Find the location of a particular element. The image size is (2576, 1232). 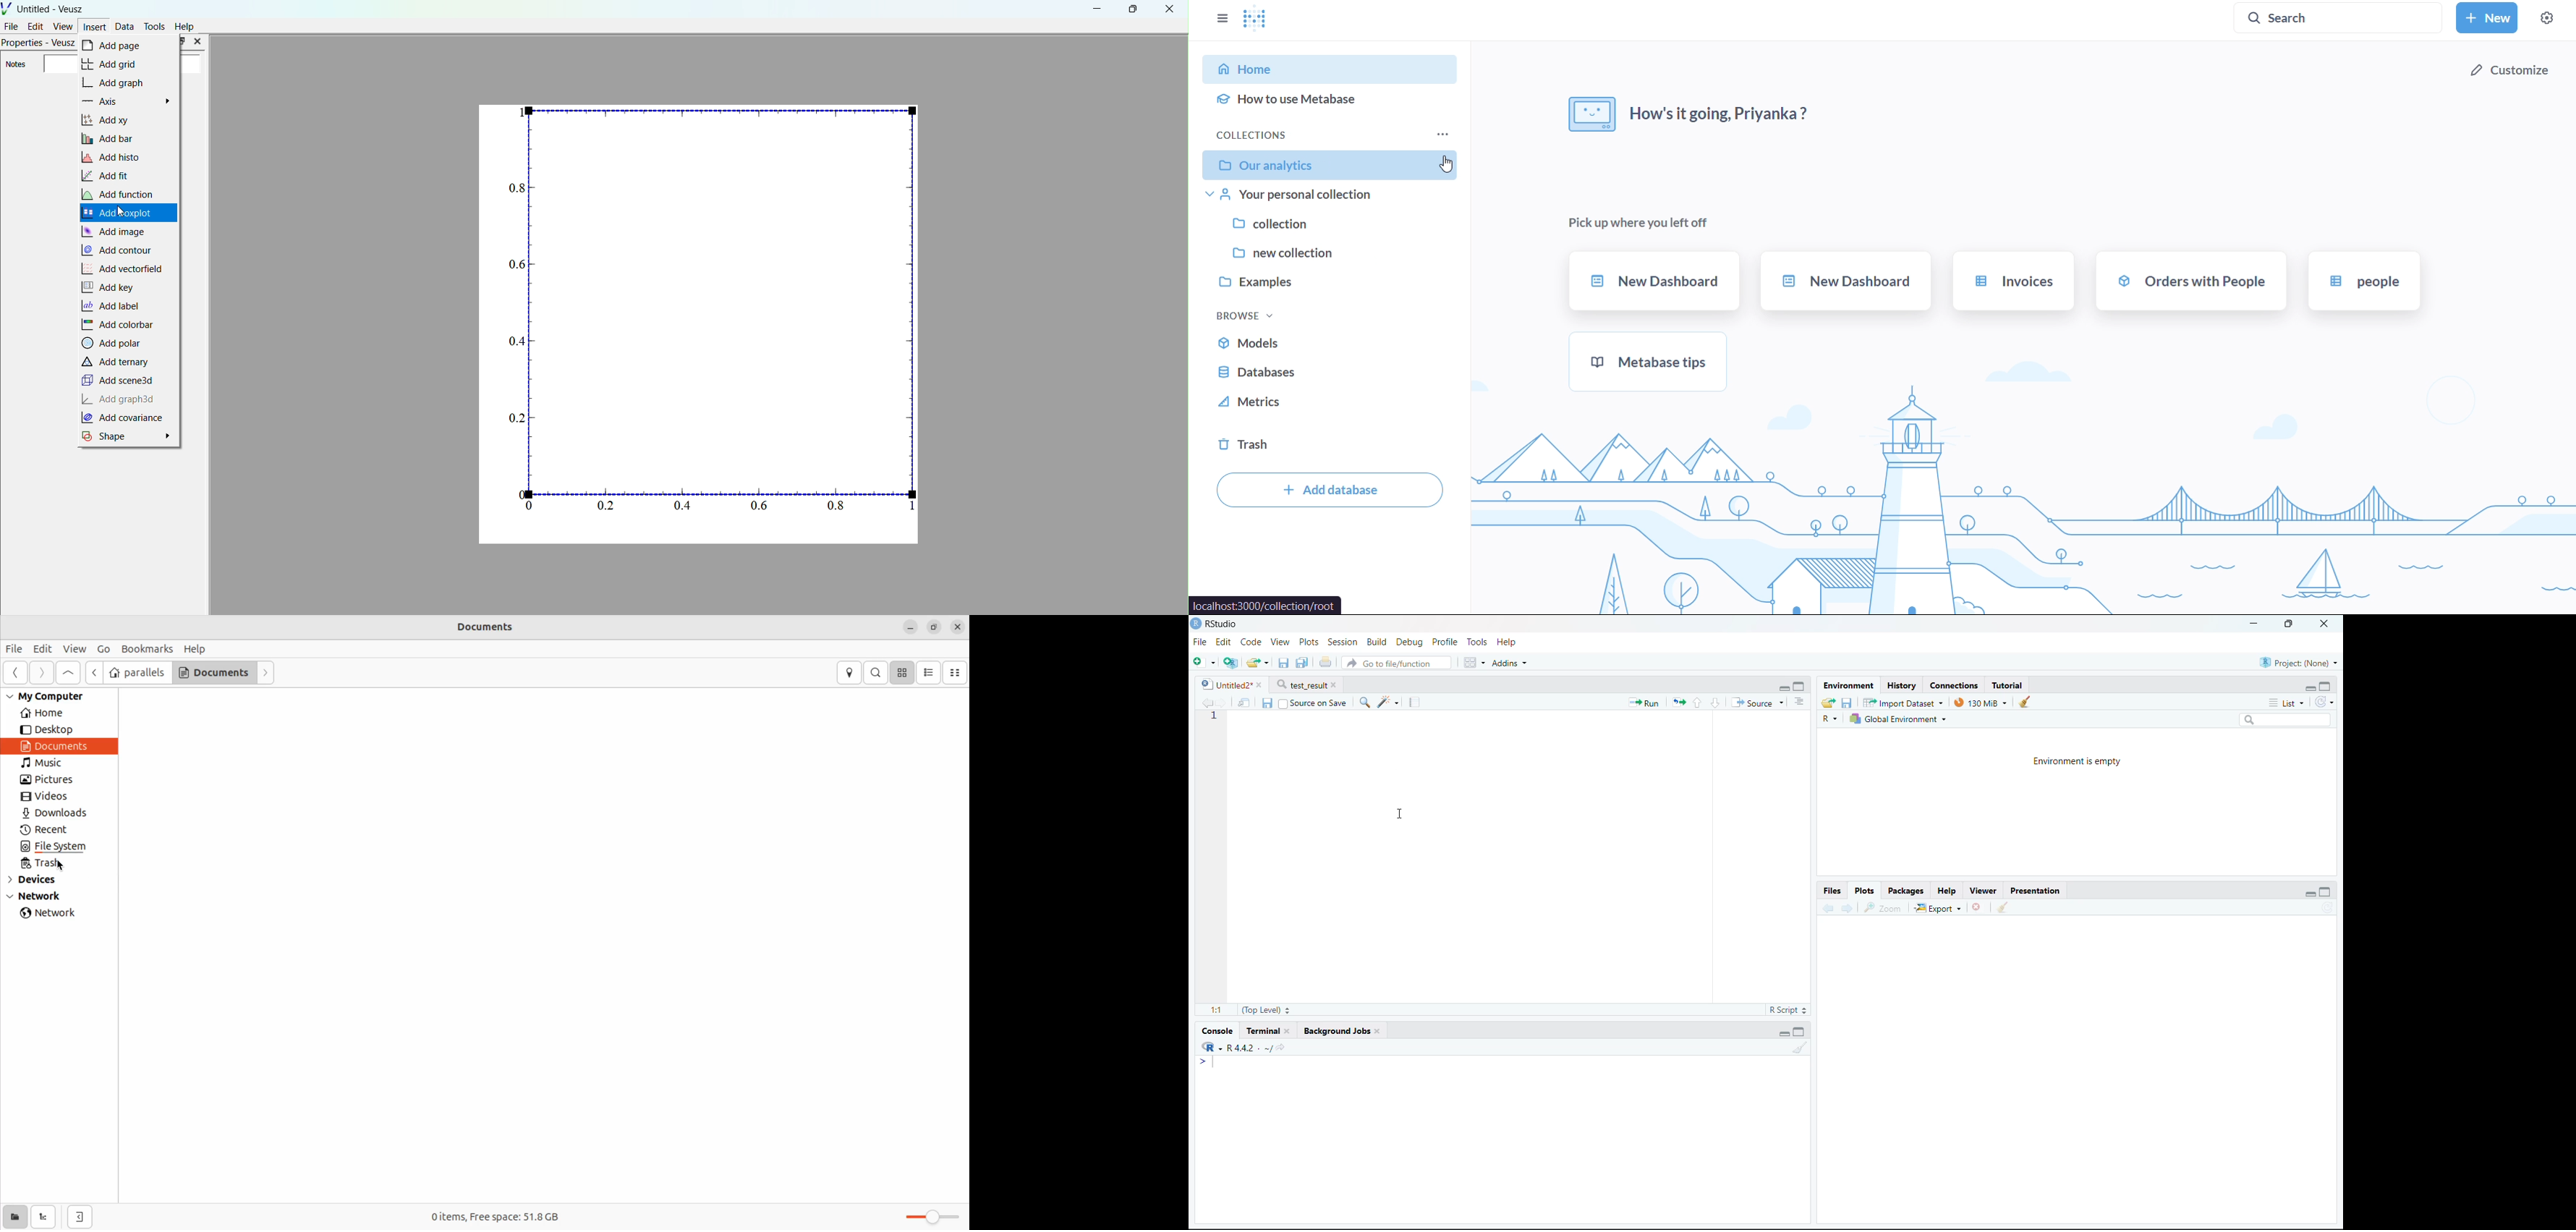

search is located at coordinates (875, 672).